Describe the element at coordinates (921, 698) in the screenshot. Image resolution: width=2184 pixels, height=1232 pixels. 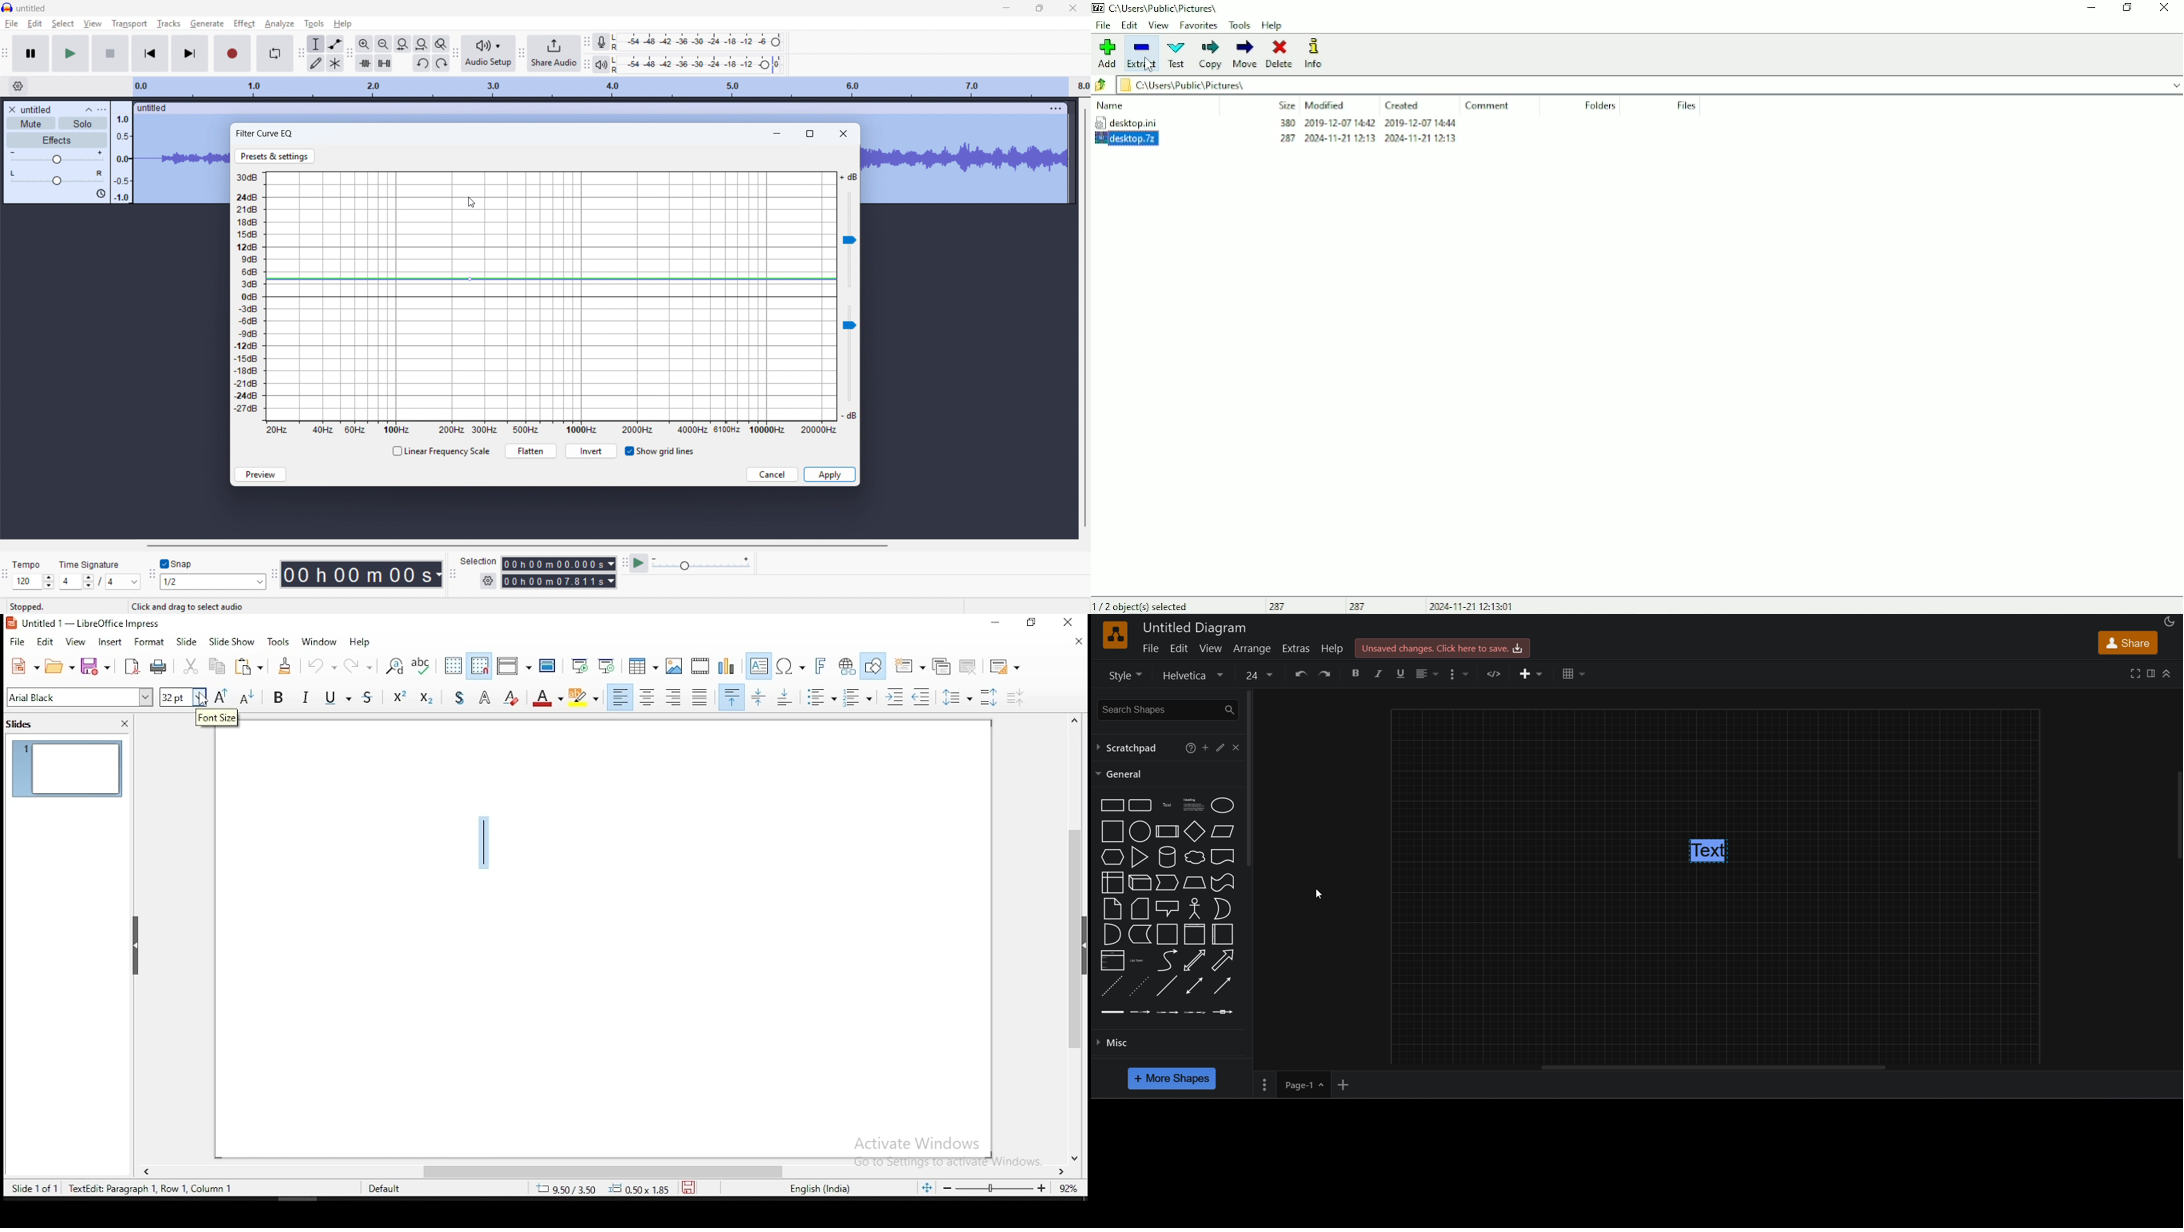
I see `Decrease Indent` at that location.